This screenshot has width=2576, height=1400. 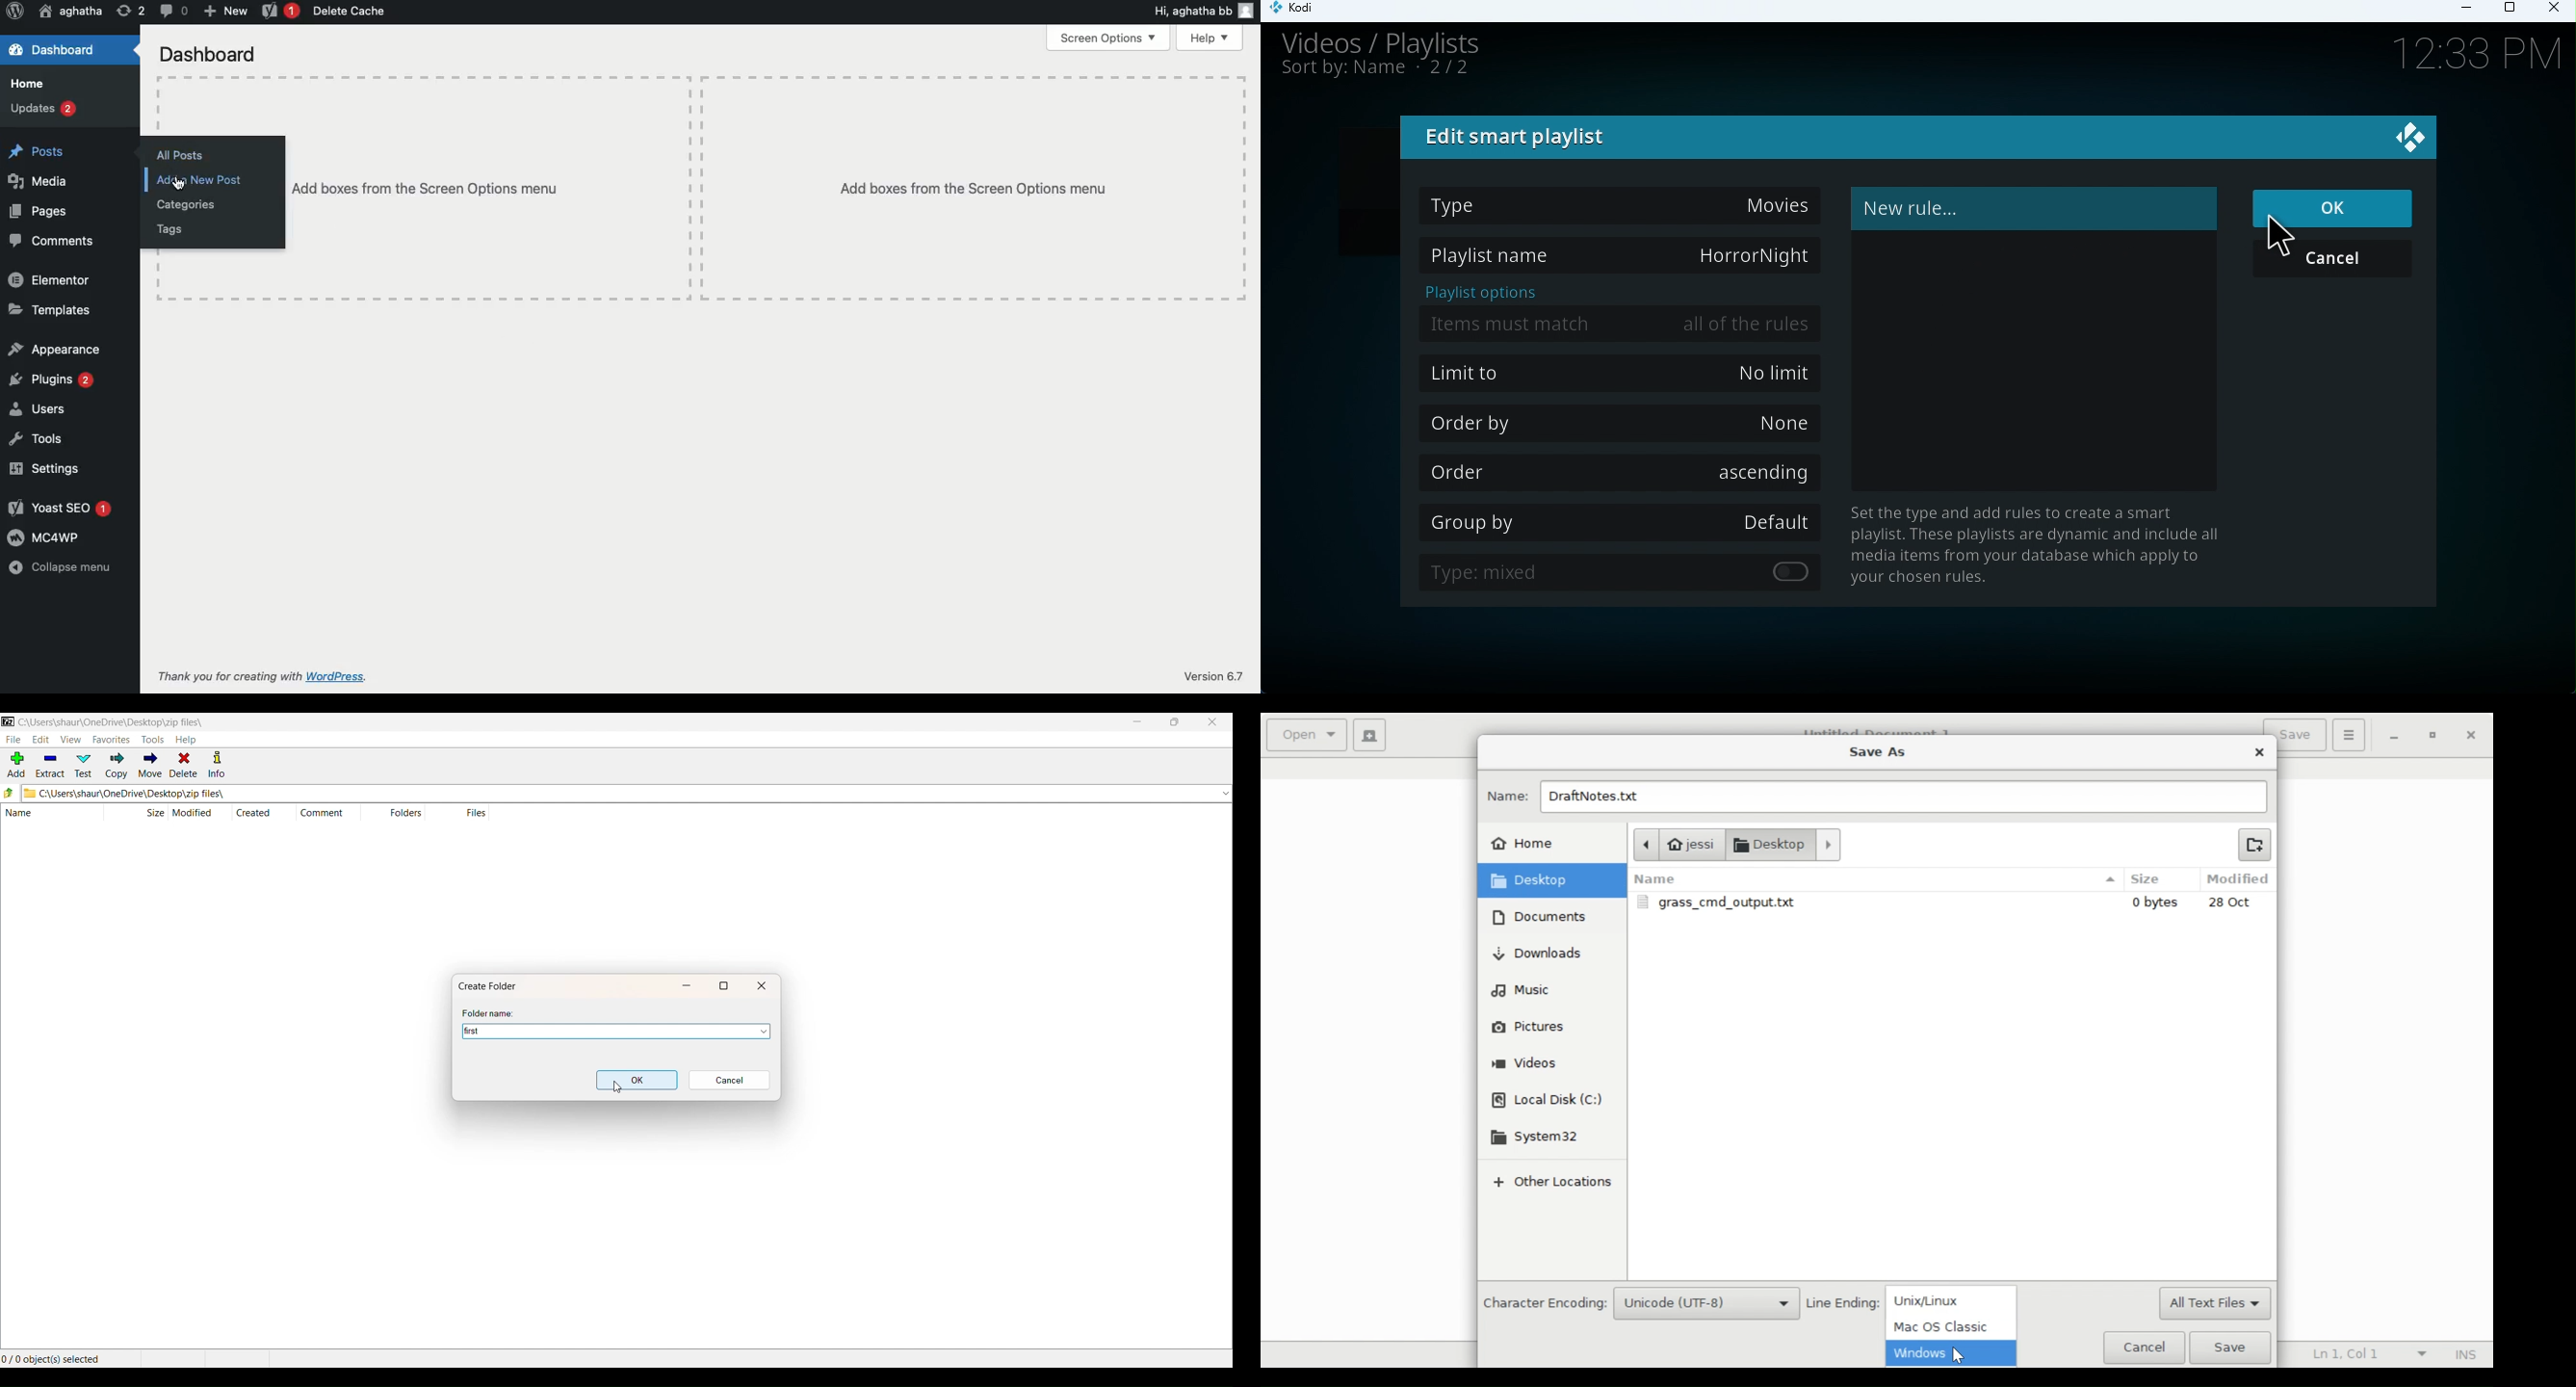 What do you see at coordinates (972, 189) in the screenshot?
I see `Add boxes from the Screen Options menu` at bounding box center [972, 189].